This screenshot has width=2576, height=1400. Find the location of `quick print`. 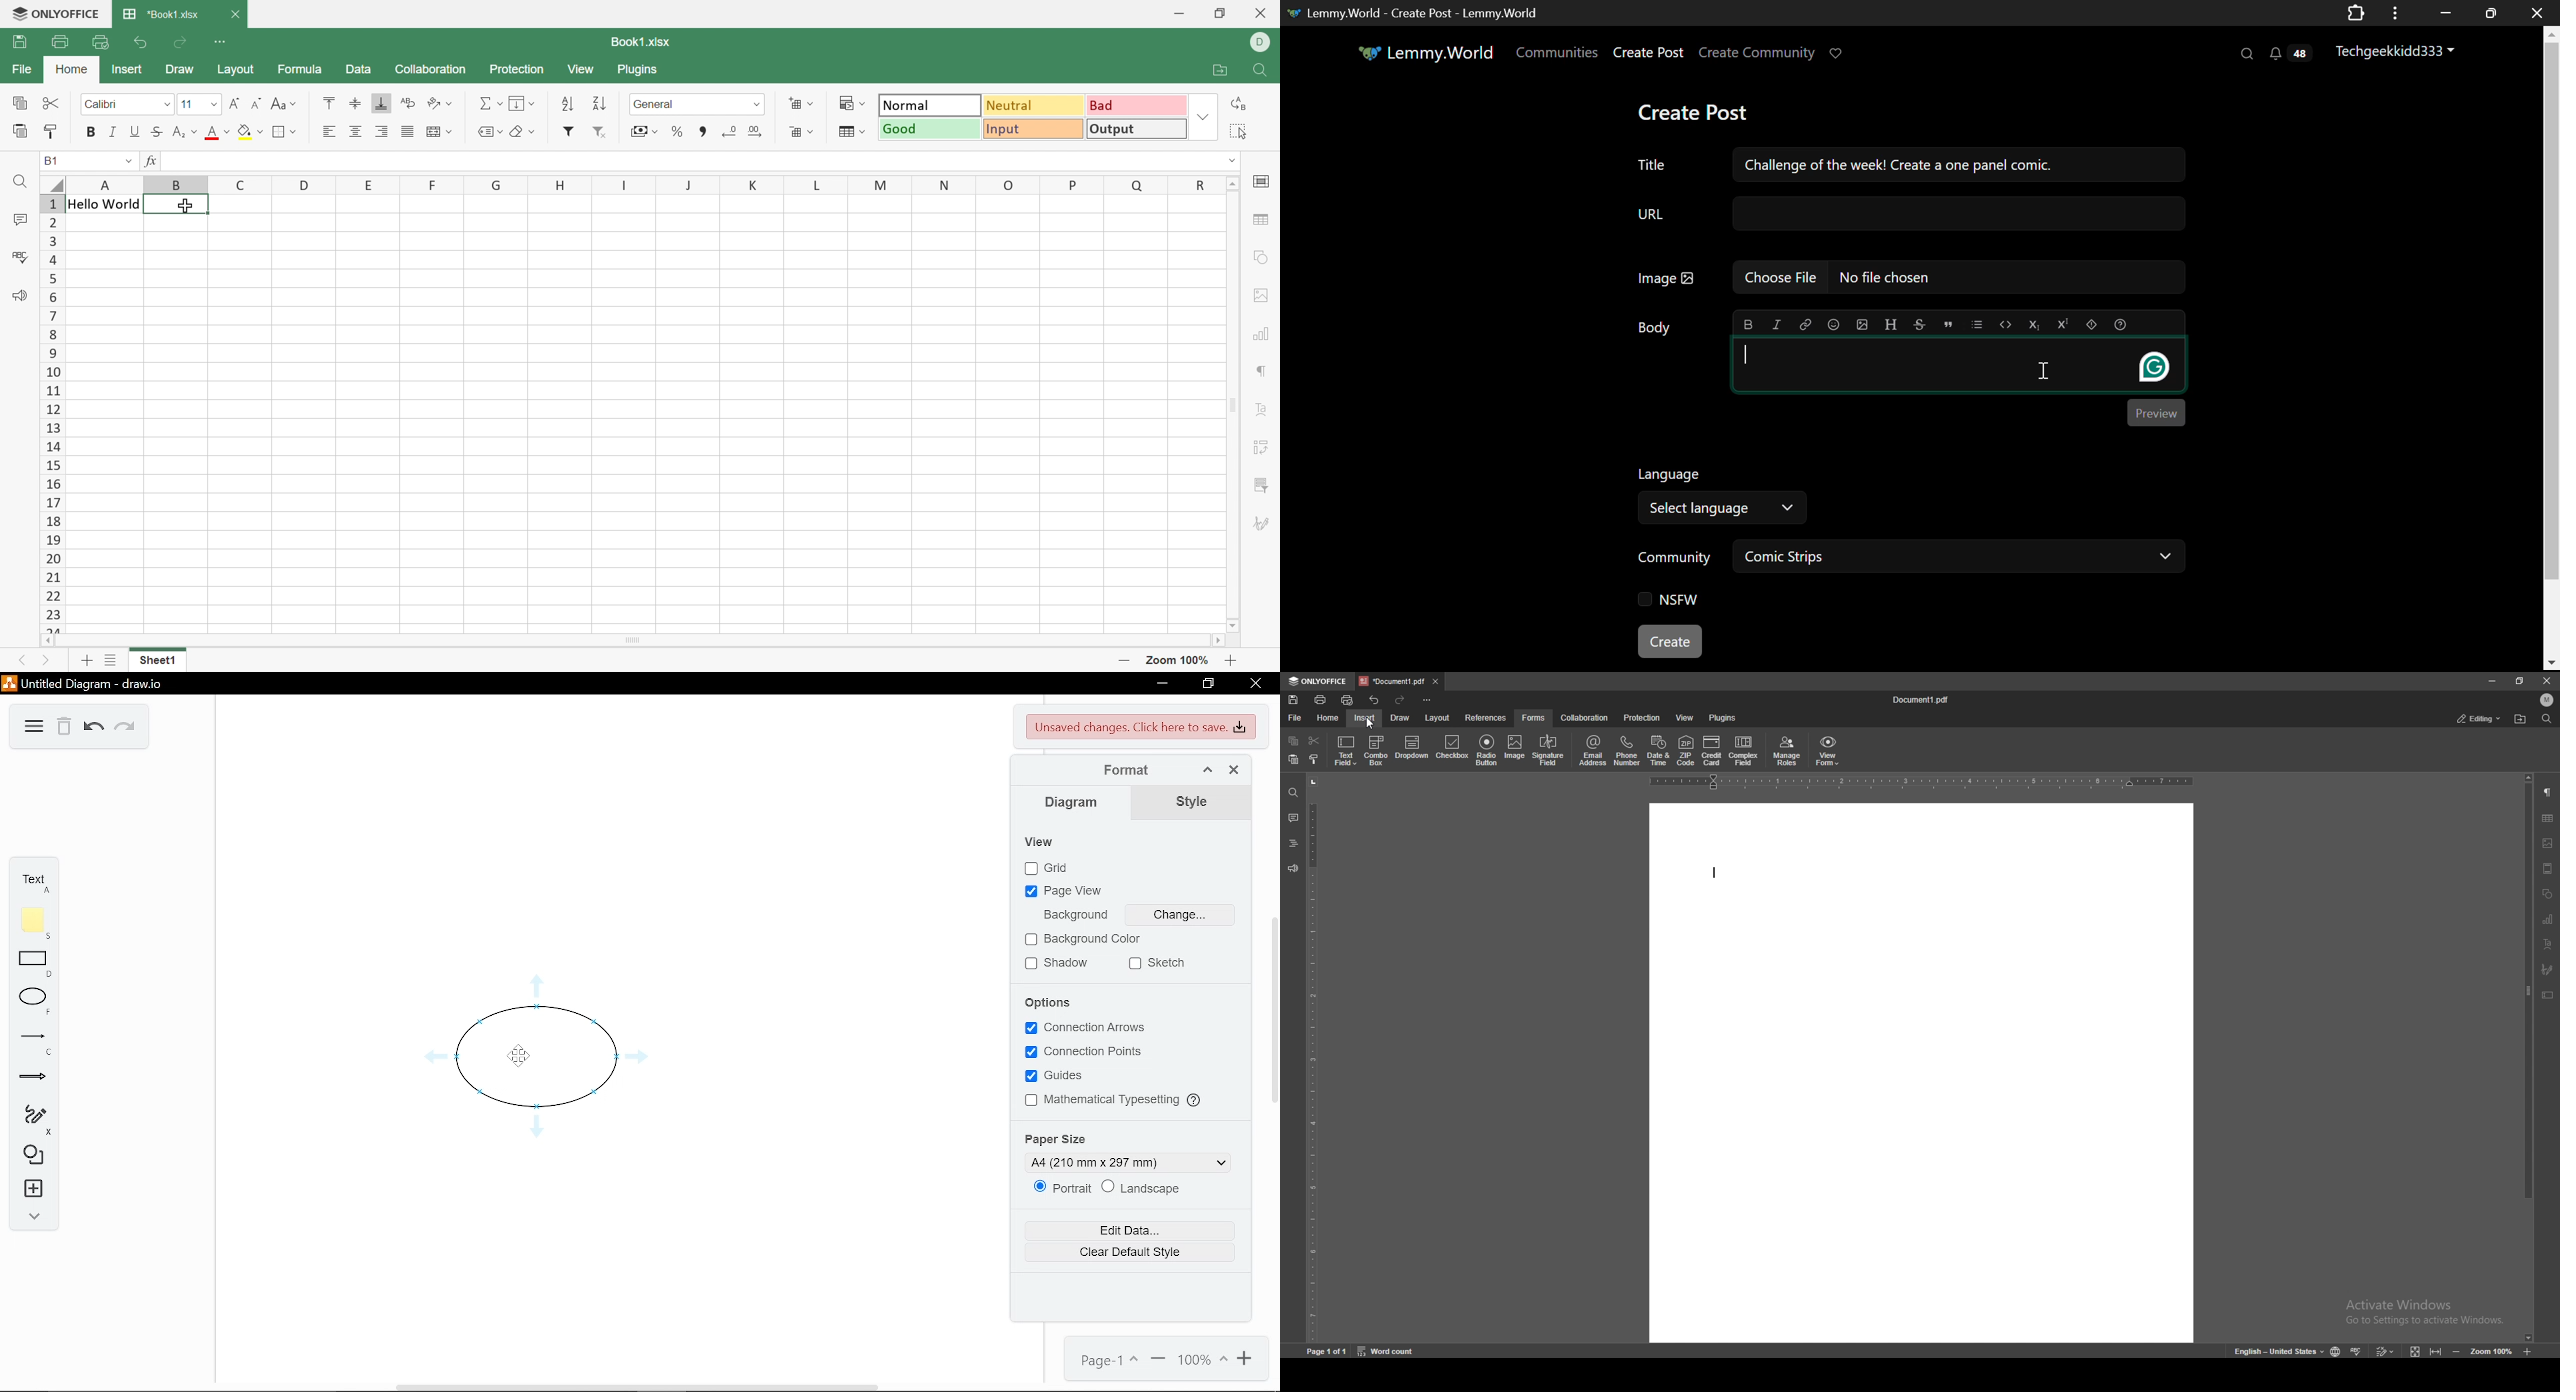

quick print is located at coordinates (1348, 700).